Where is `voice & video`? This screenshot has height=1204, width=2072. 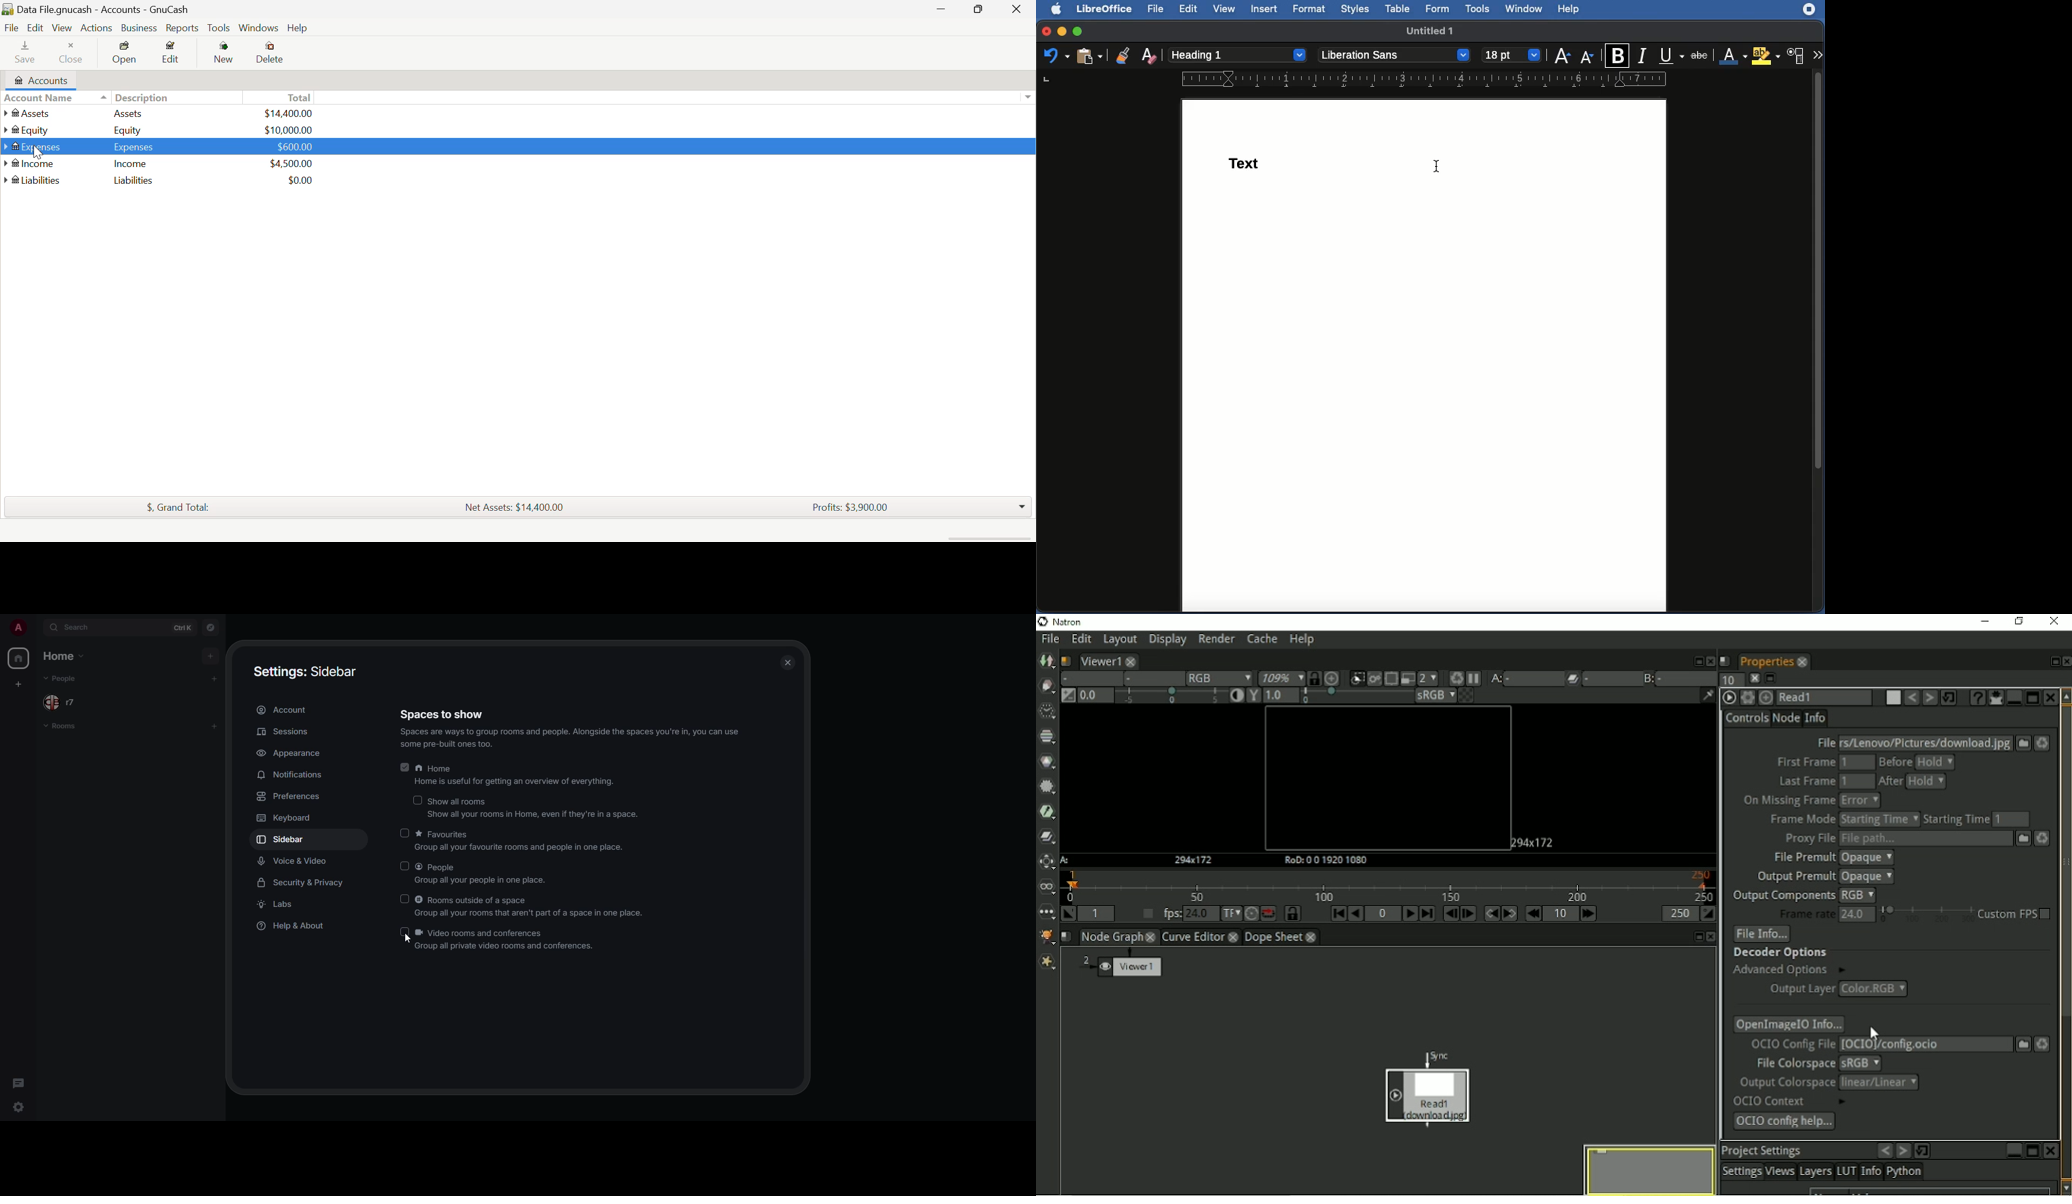 voice & video is located at coordinates (295, 862).